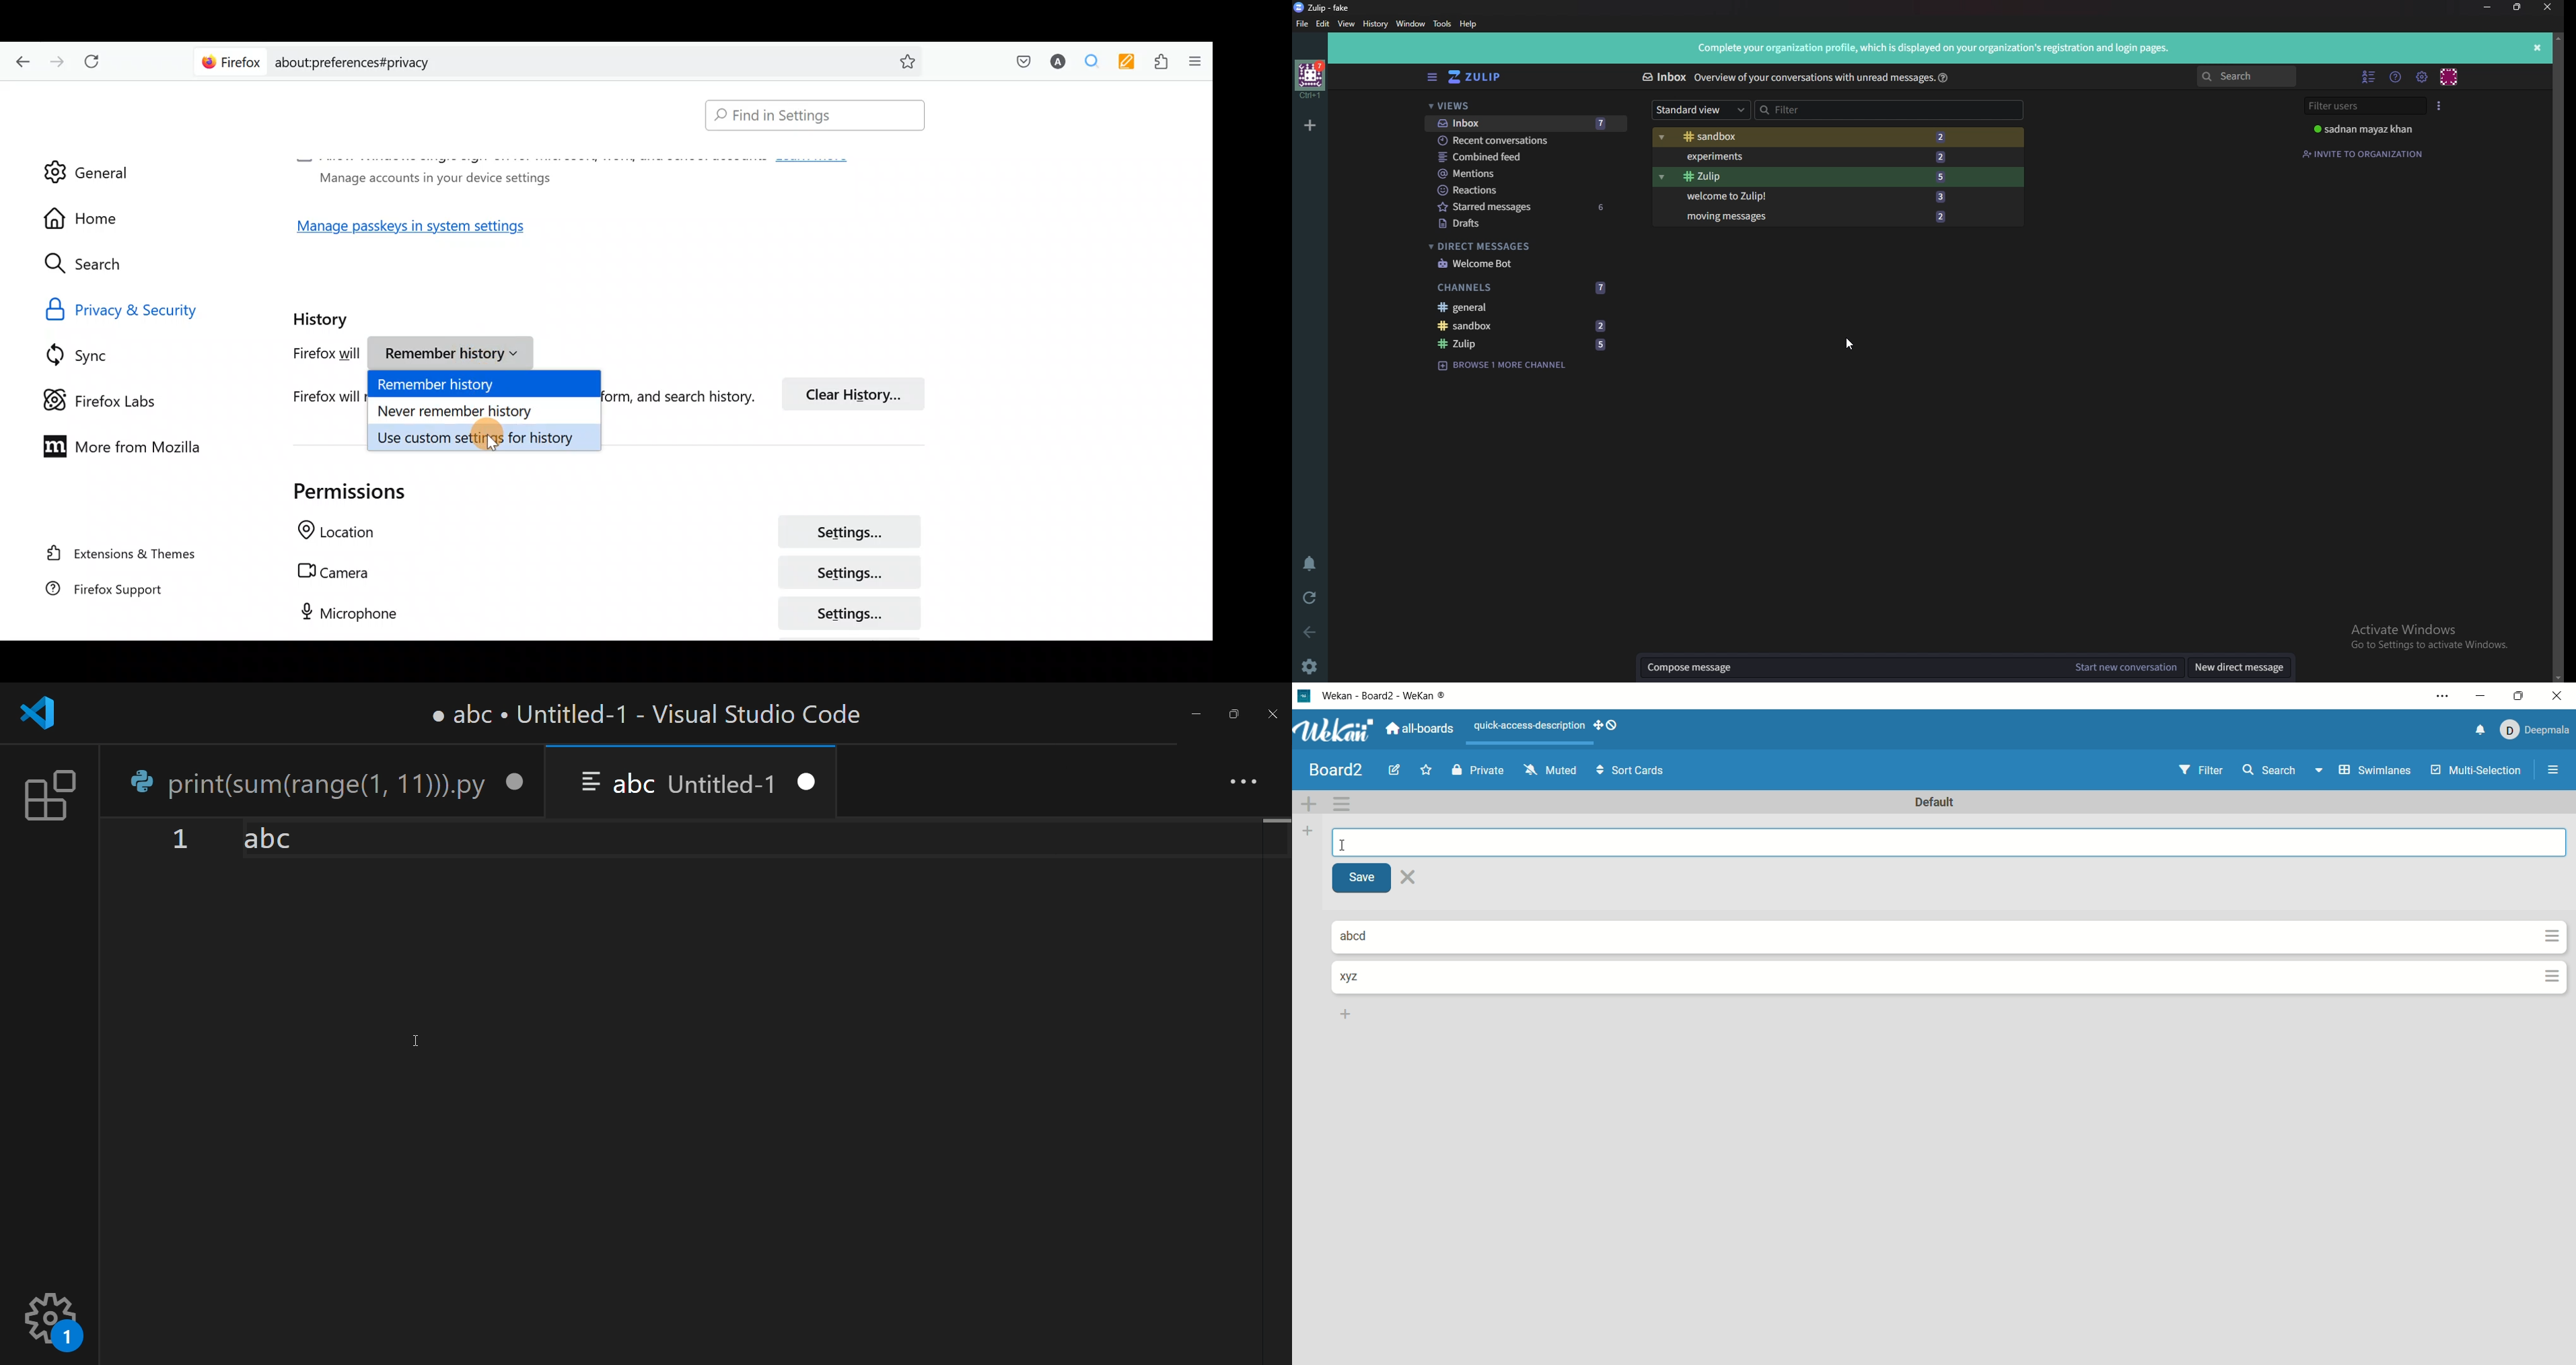 This screenshot has width=2576, height=1372. I want to click on Tools, so click(1442, 25).